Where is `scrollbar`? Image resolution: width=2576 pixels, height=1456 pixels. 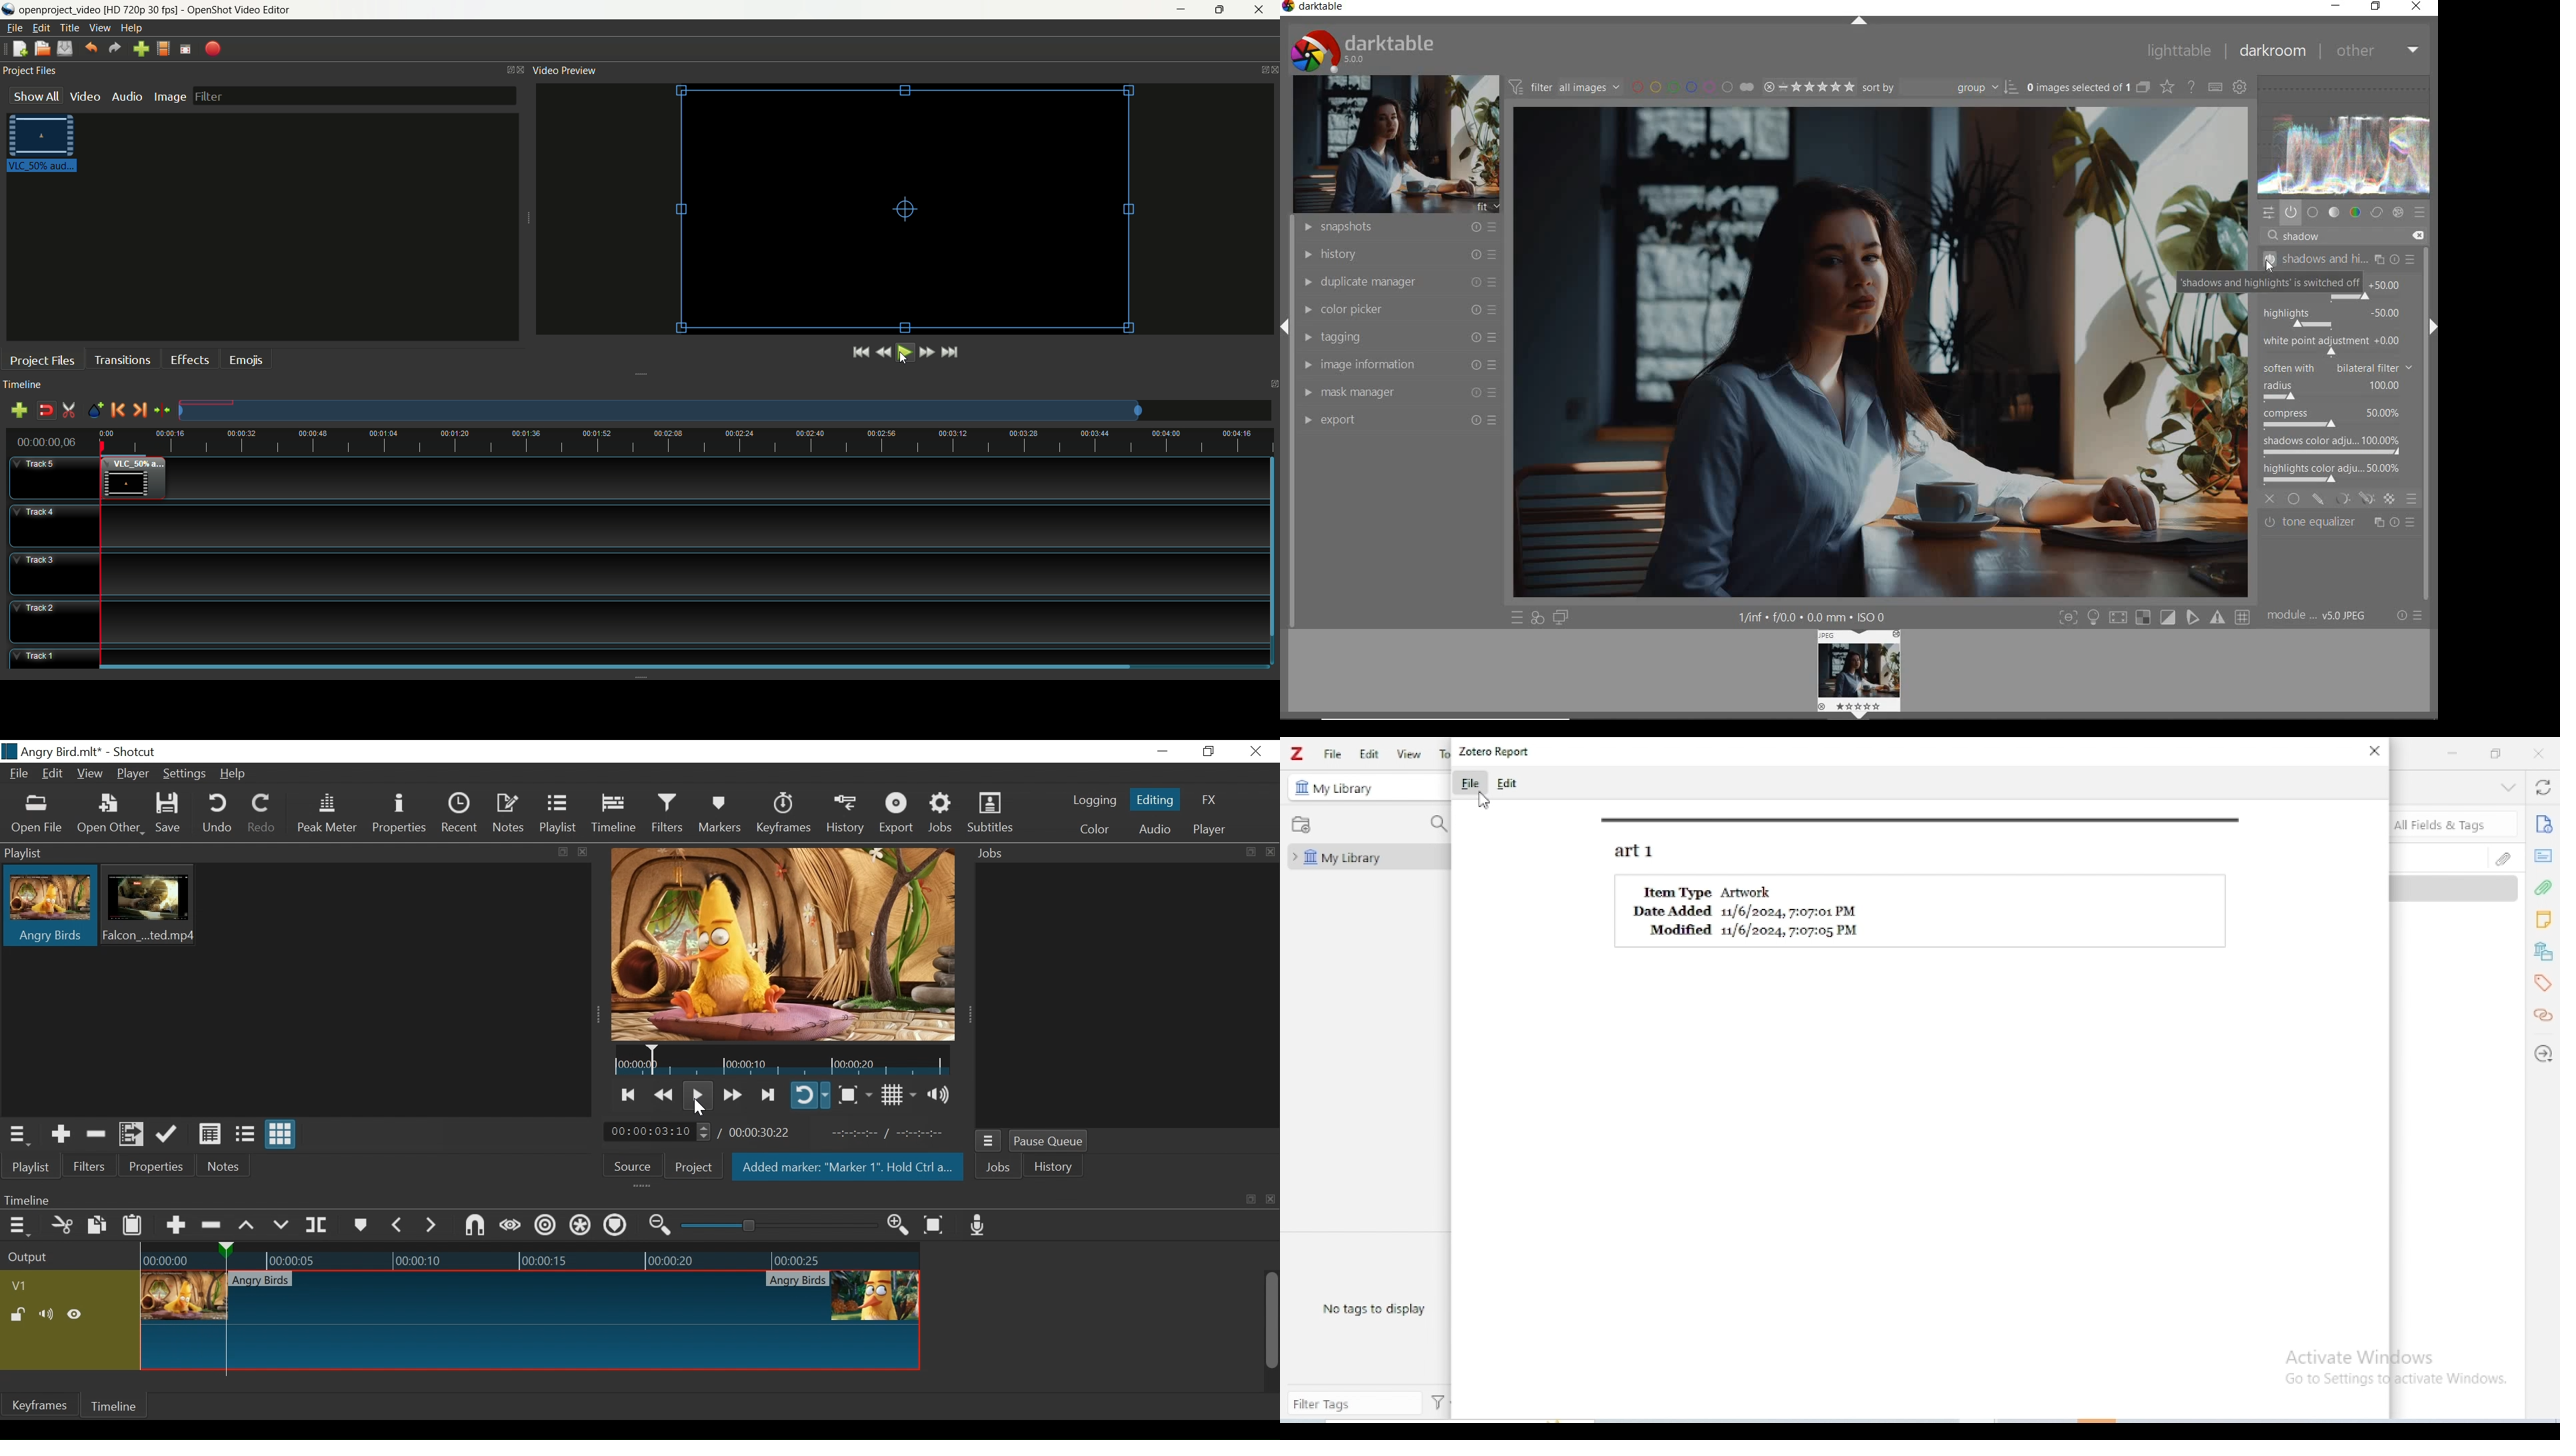
scrollbar is located at coordinates (2430, 275).